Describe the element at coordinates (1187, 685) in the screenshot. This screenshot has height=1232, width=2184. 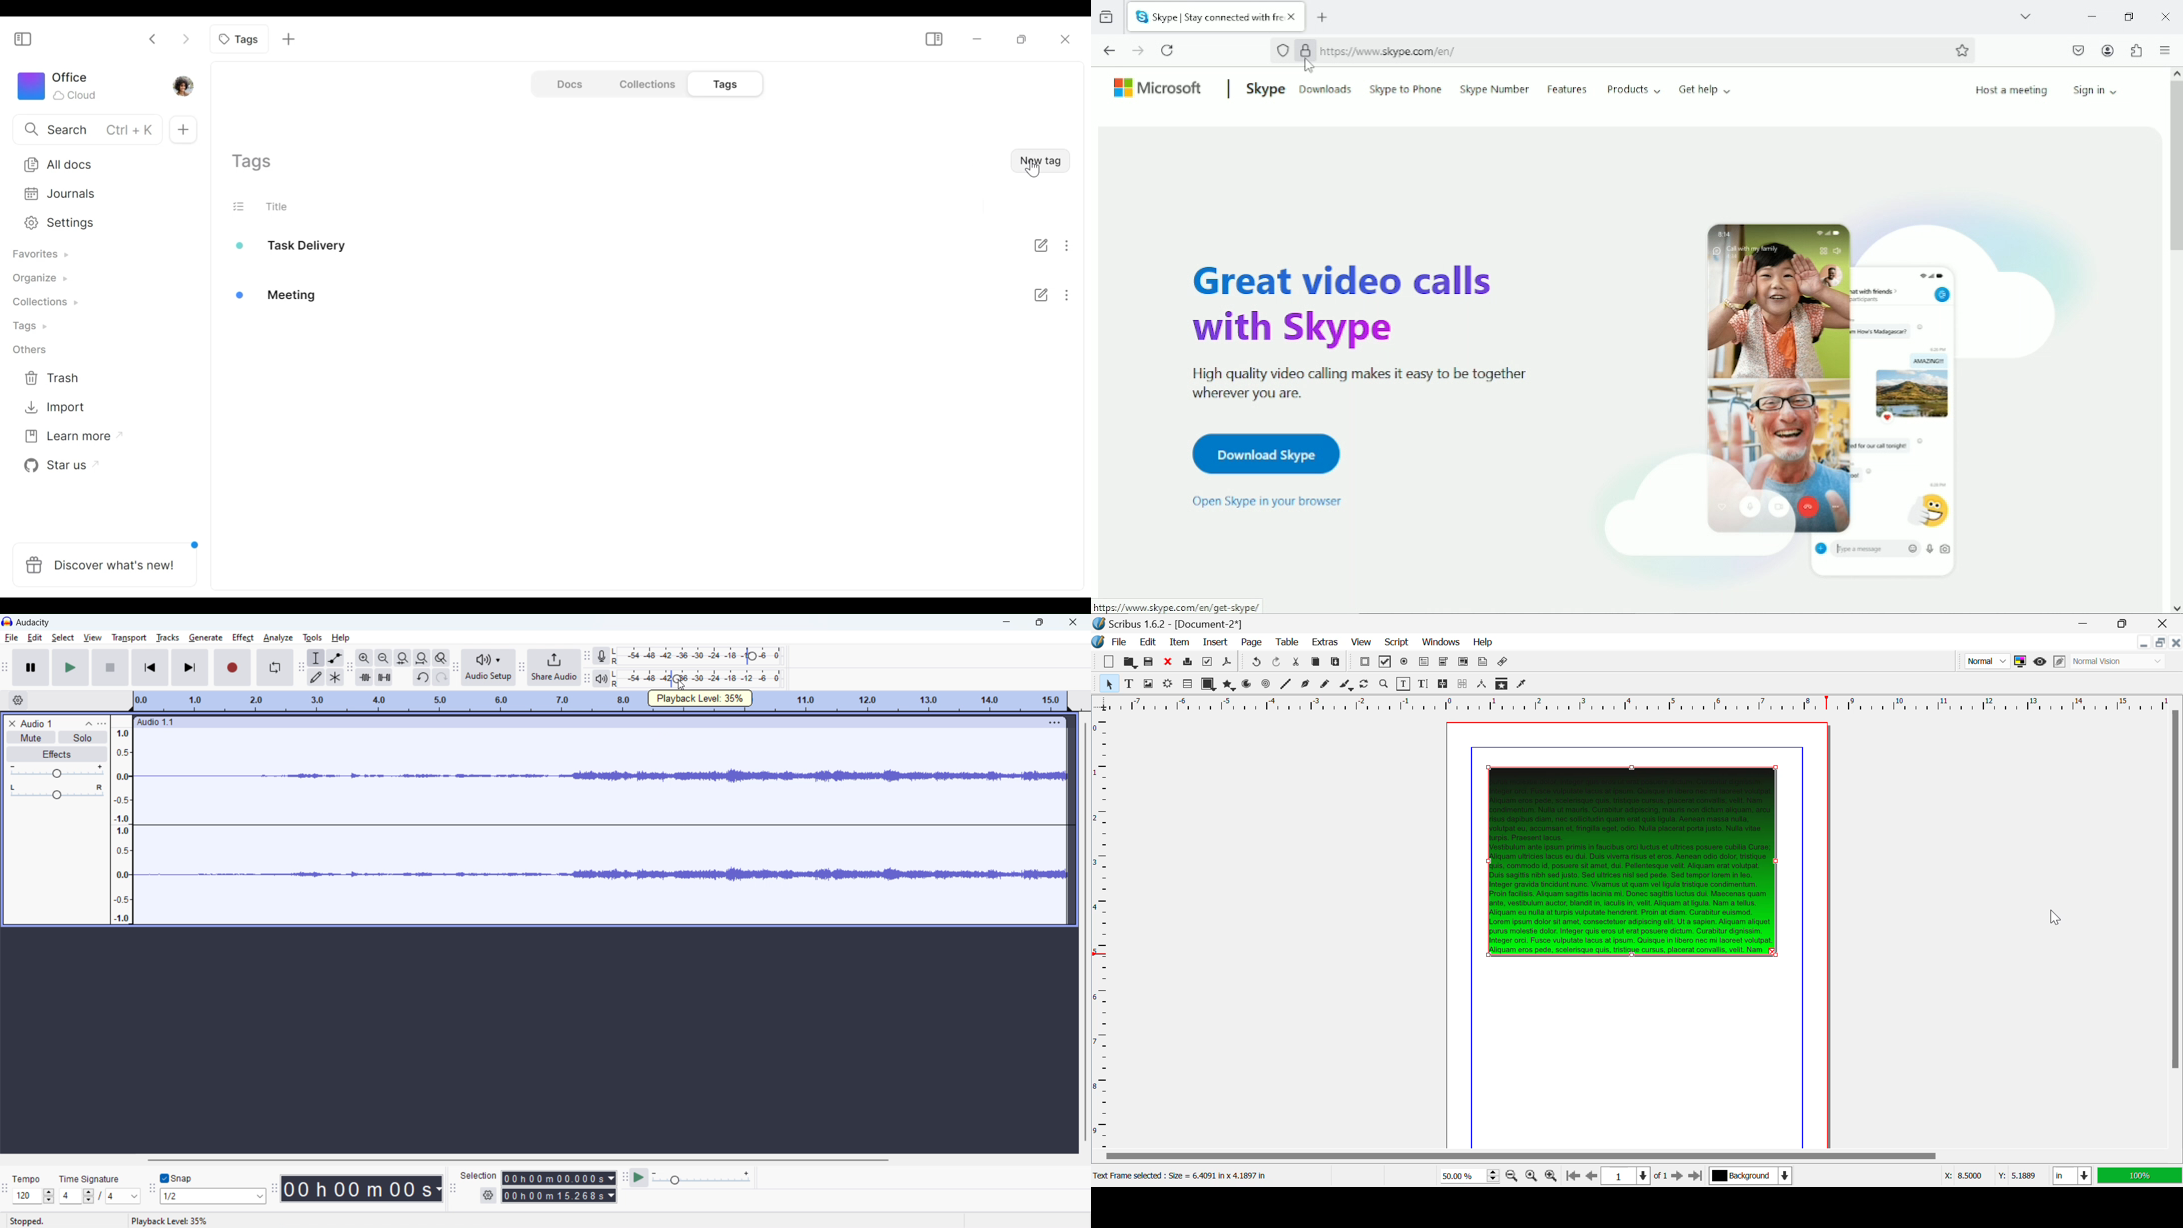
I see `Render Frame` at that location.